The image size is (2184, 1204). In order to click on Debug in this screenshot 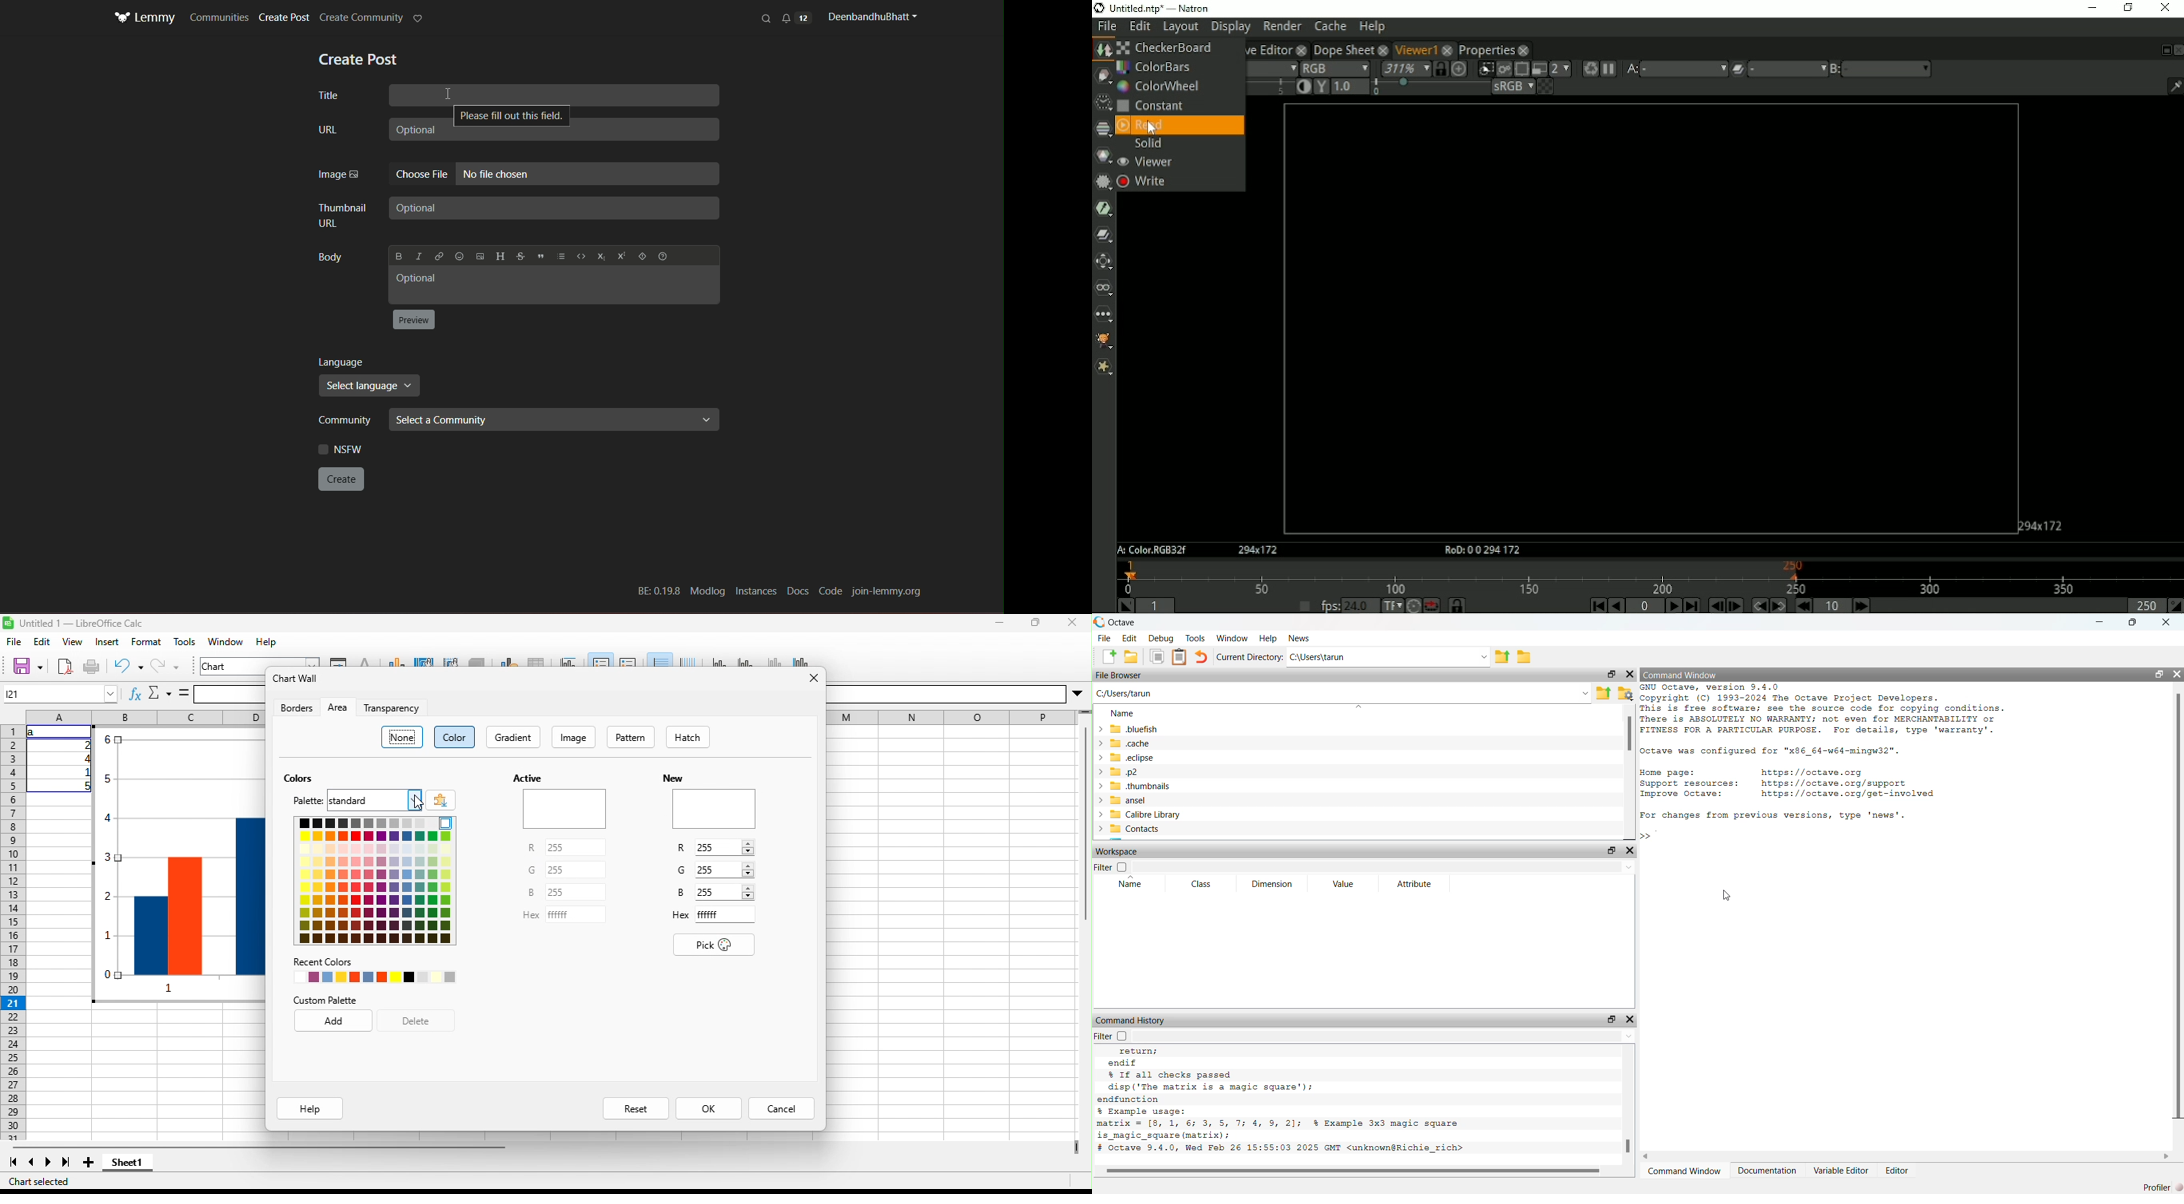, I will do `click(1162, 638)`.